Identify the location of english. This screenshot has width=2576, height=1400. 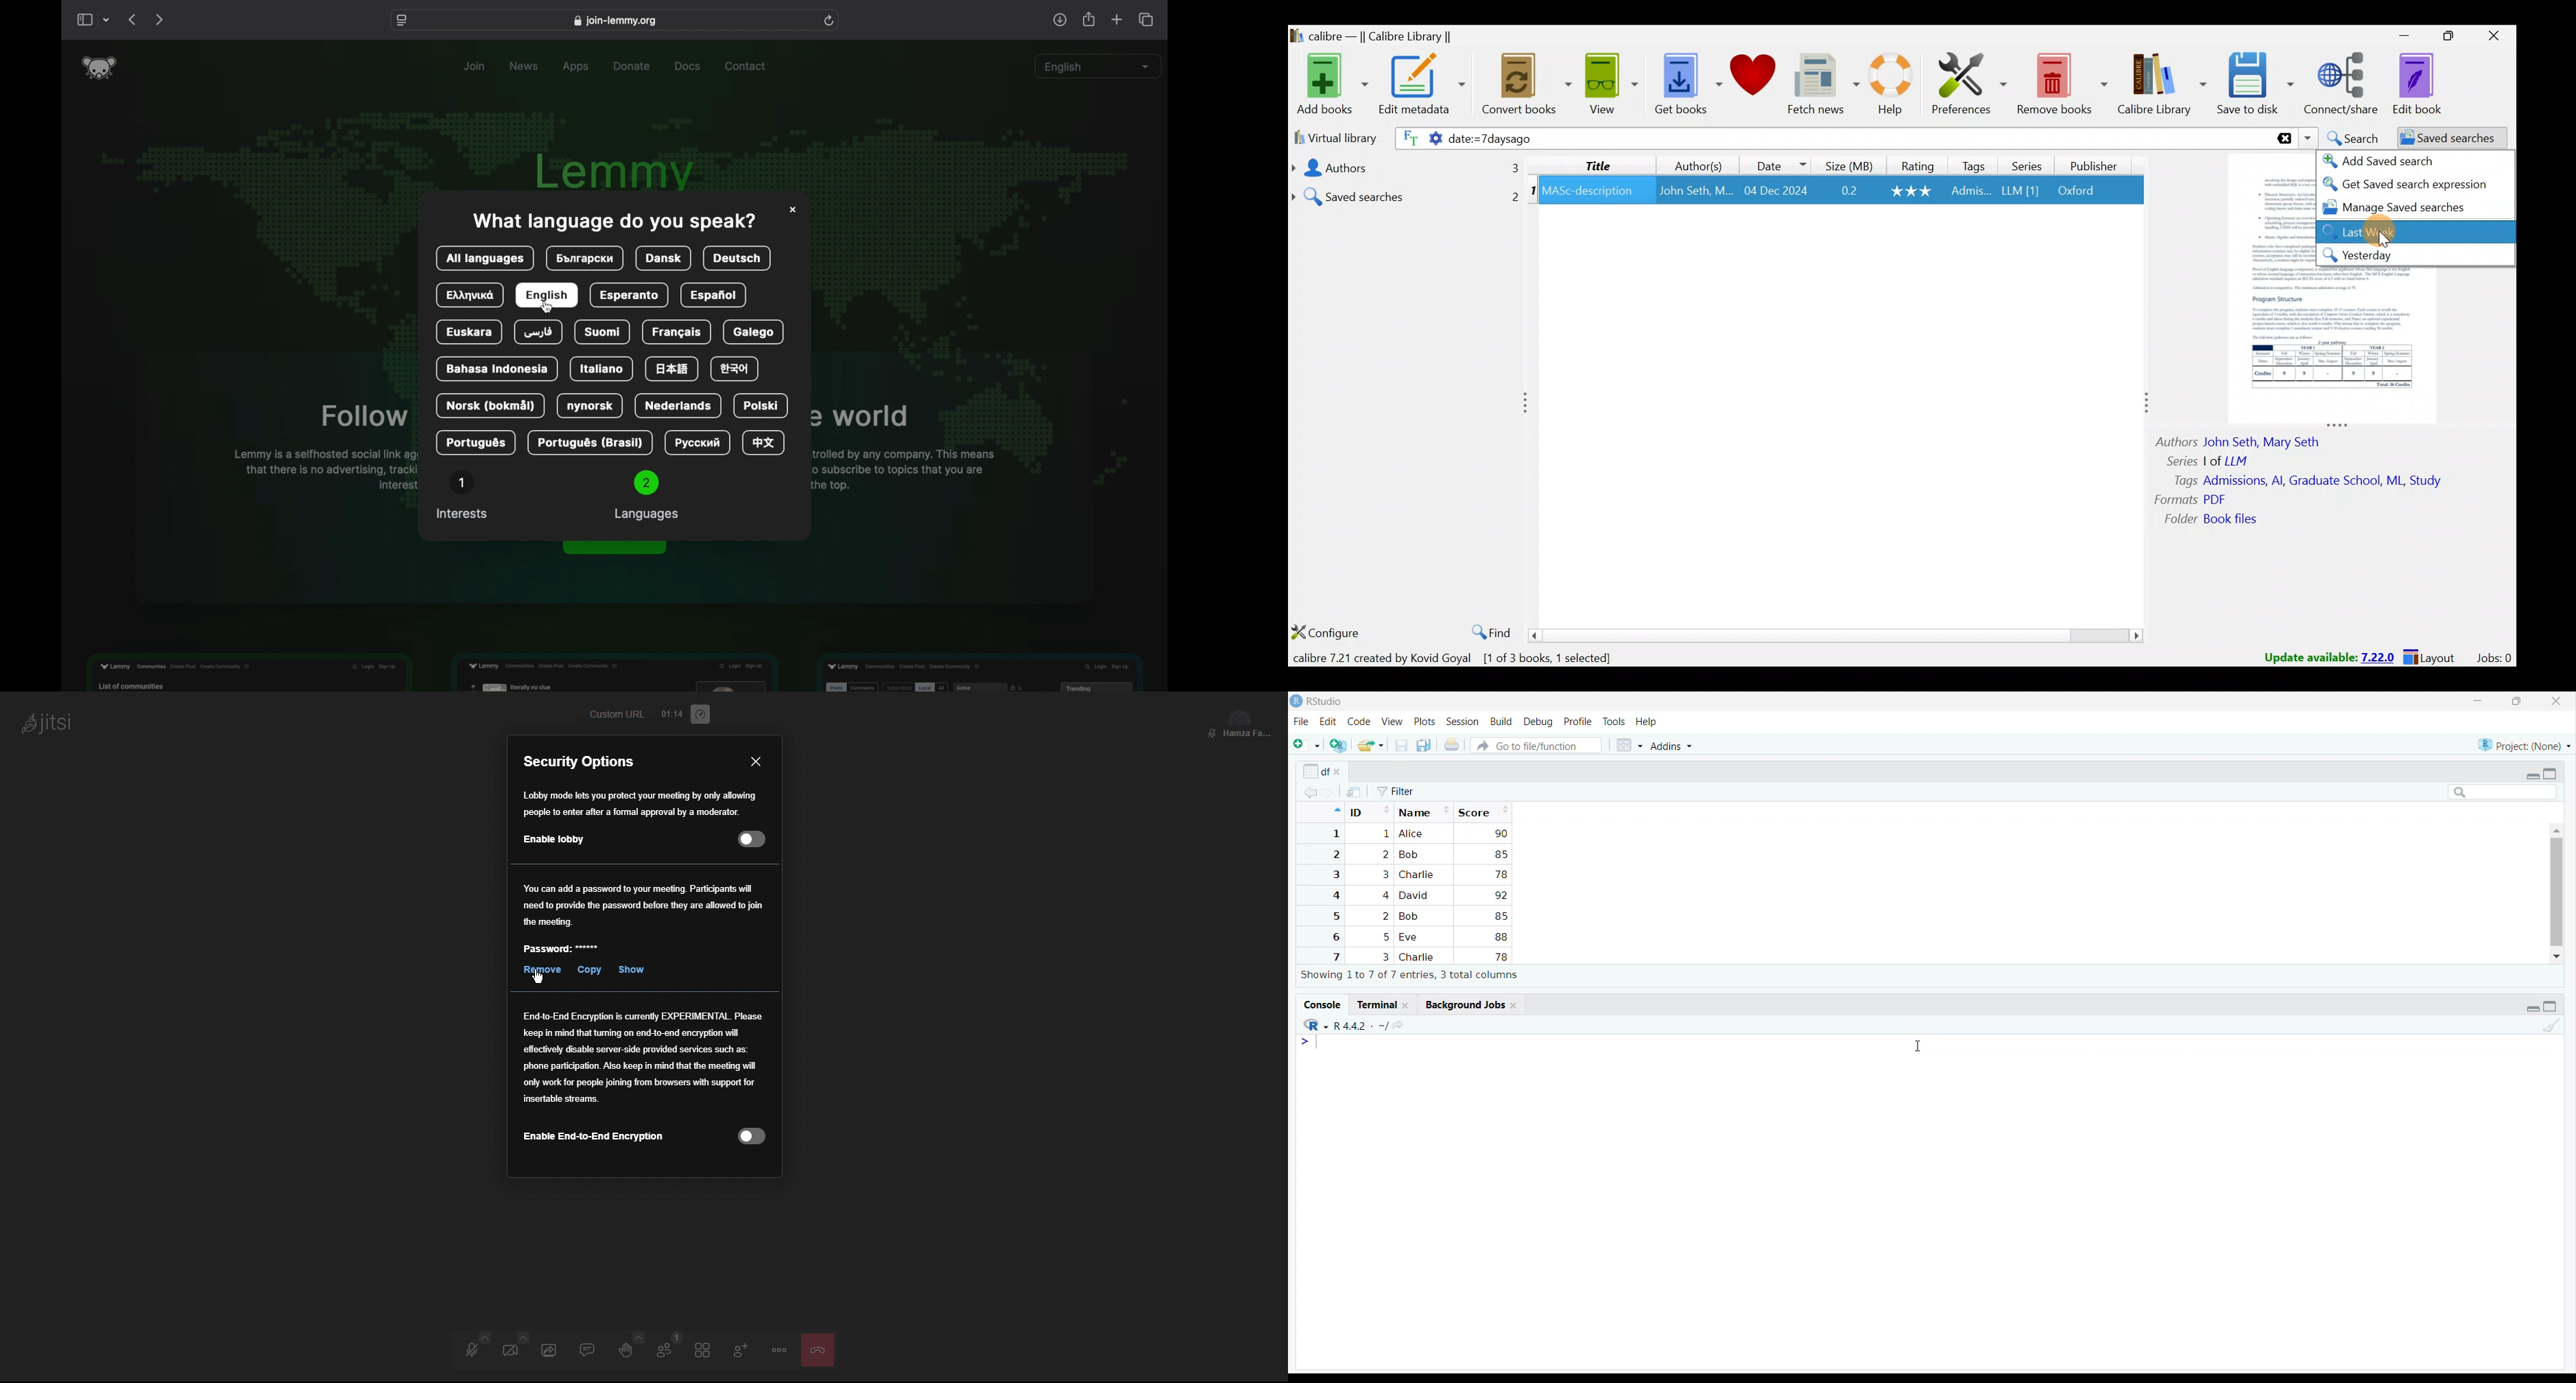
(547, 295).